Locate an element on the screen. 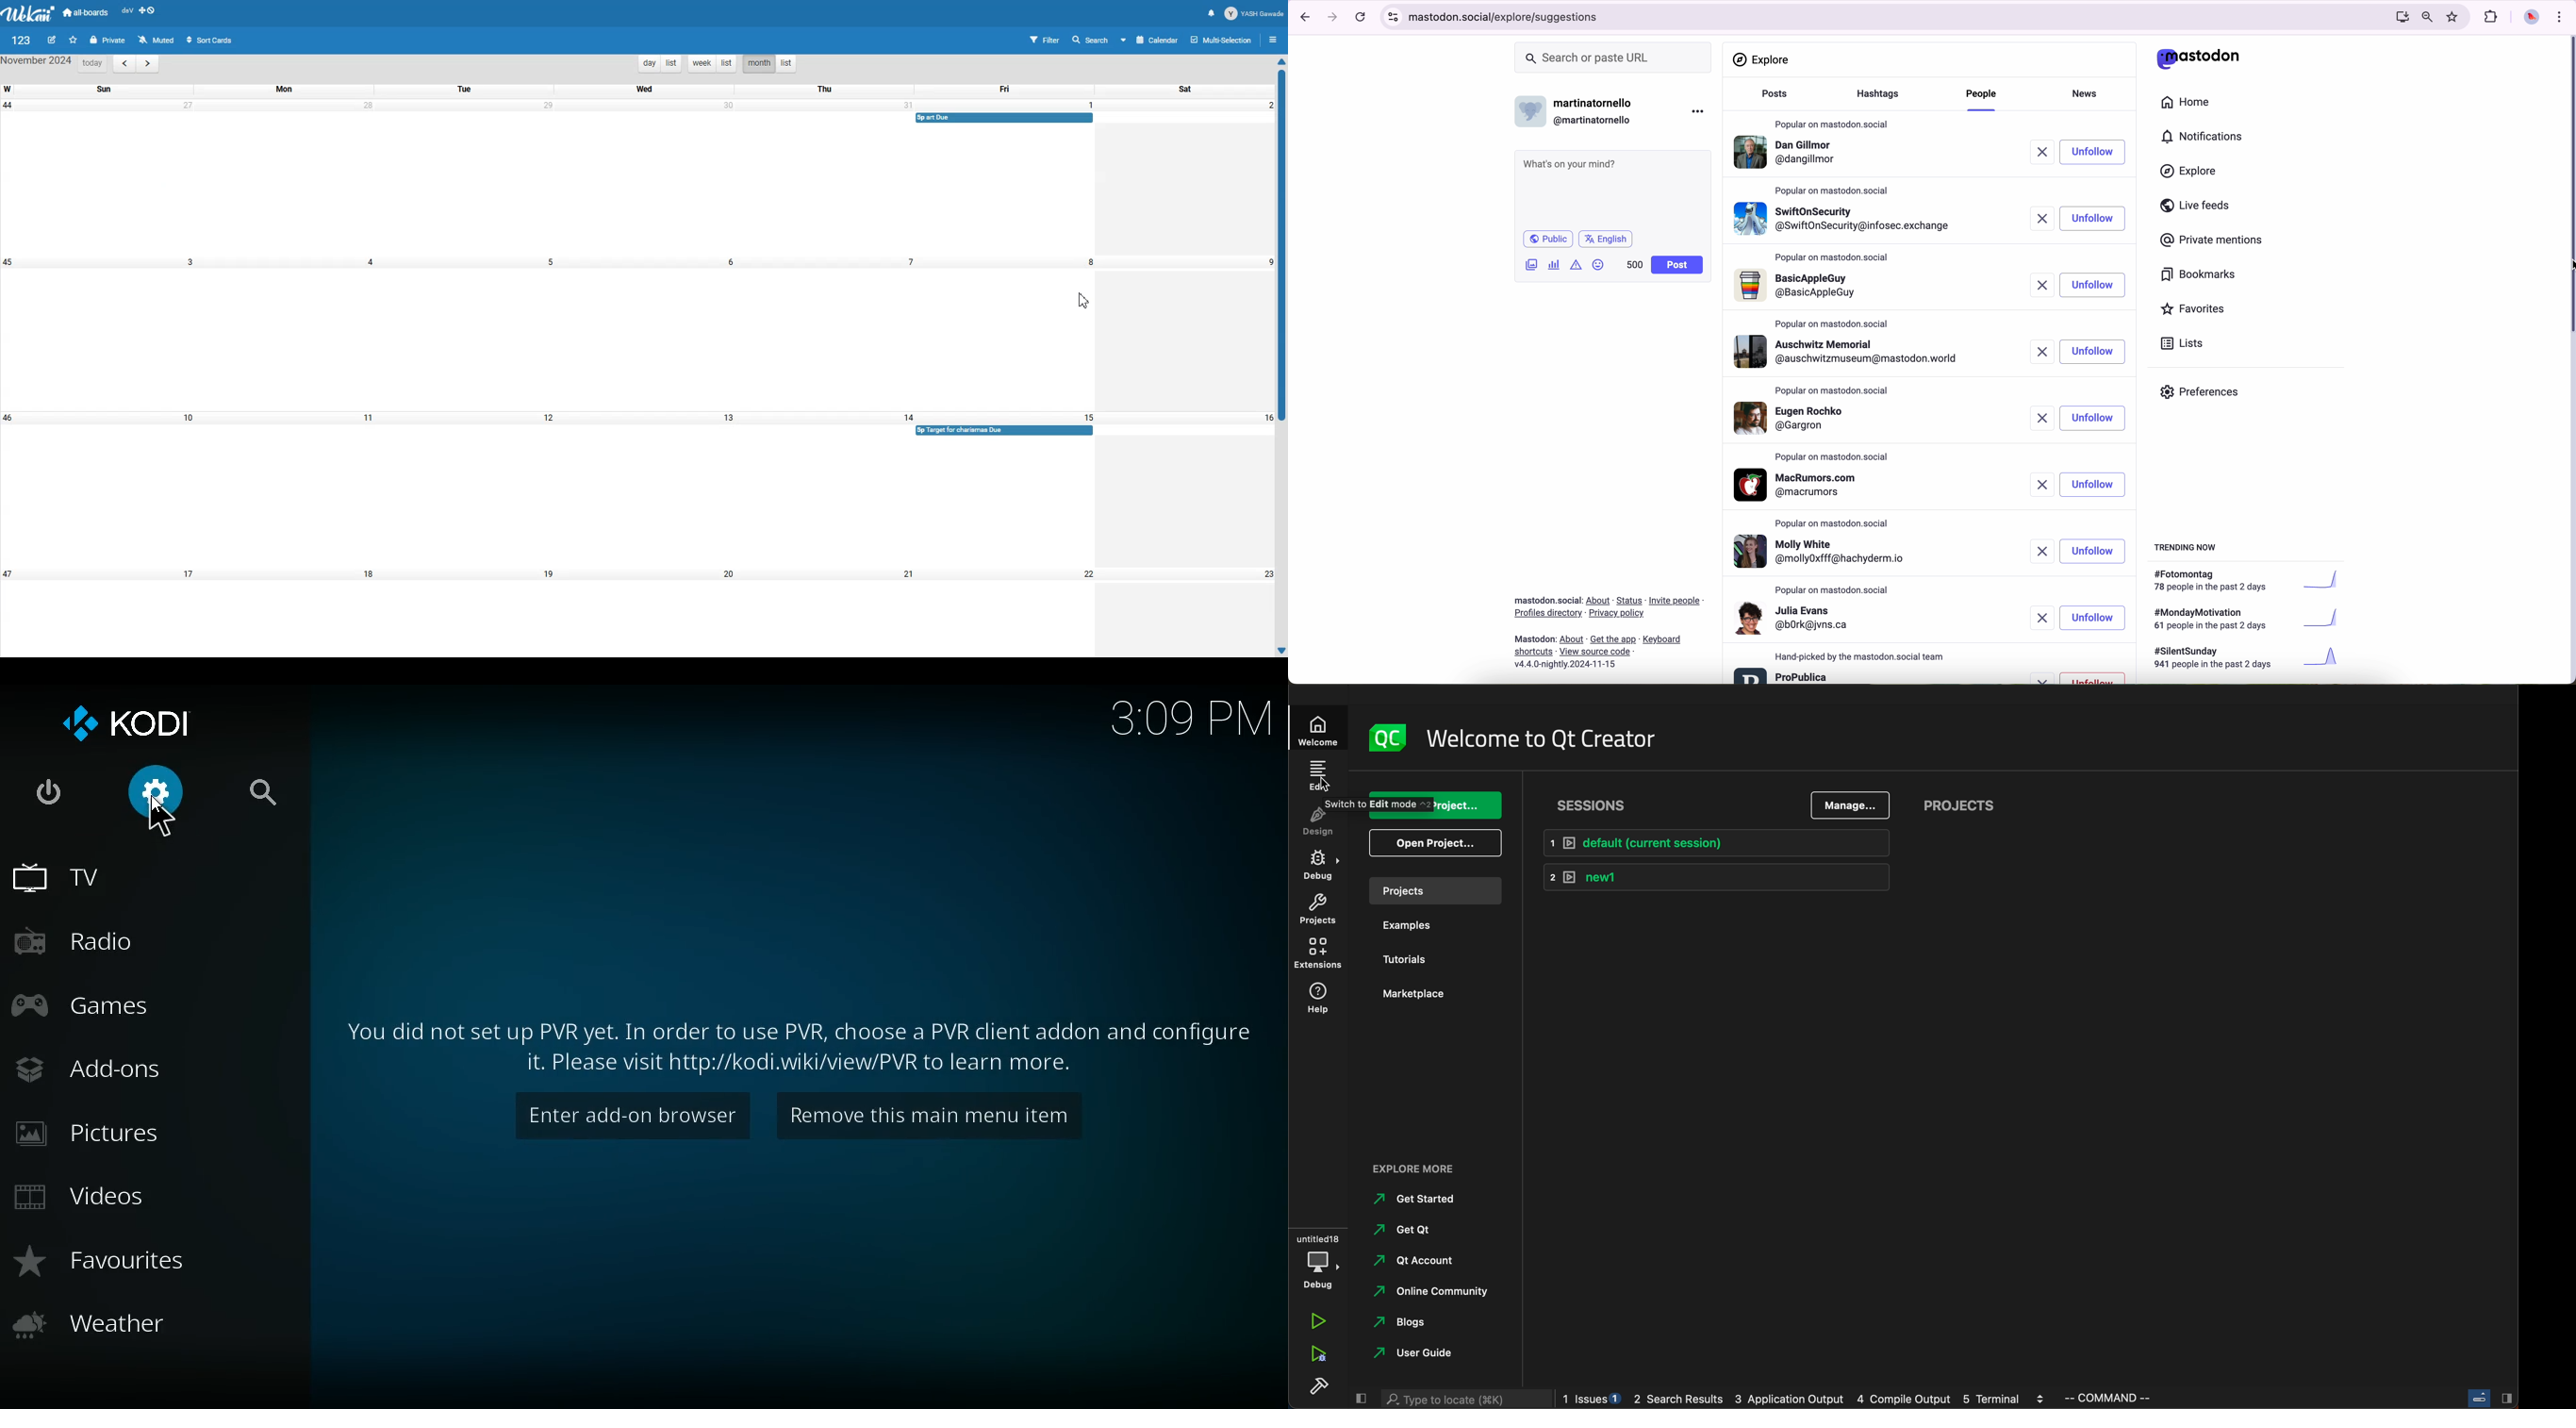 Image resolution: width=2576 pixels, height=1428 pixels. issues is located at coordinates (1595, 1399).